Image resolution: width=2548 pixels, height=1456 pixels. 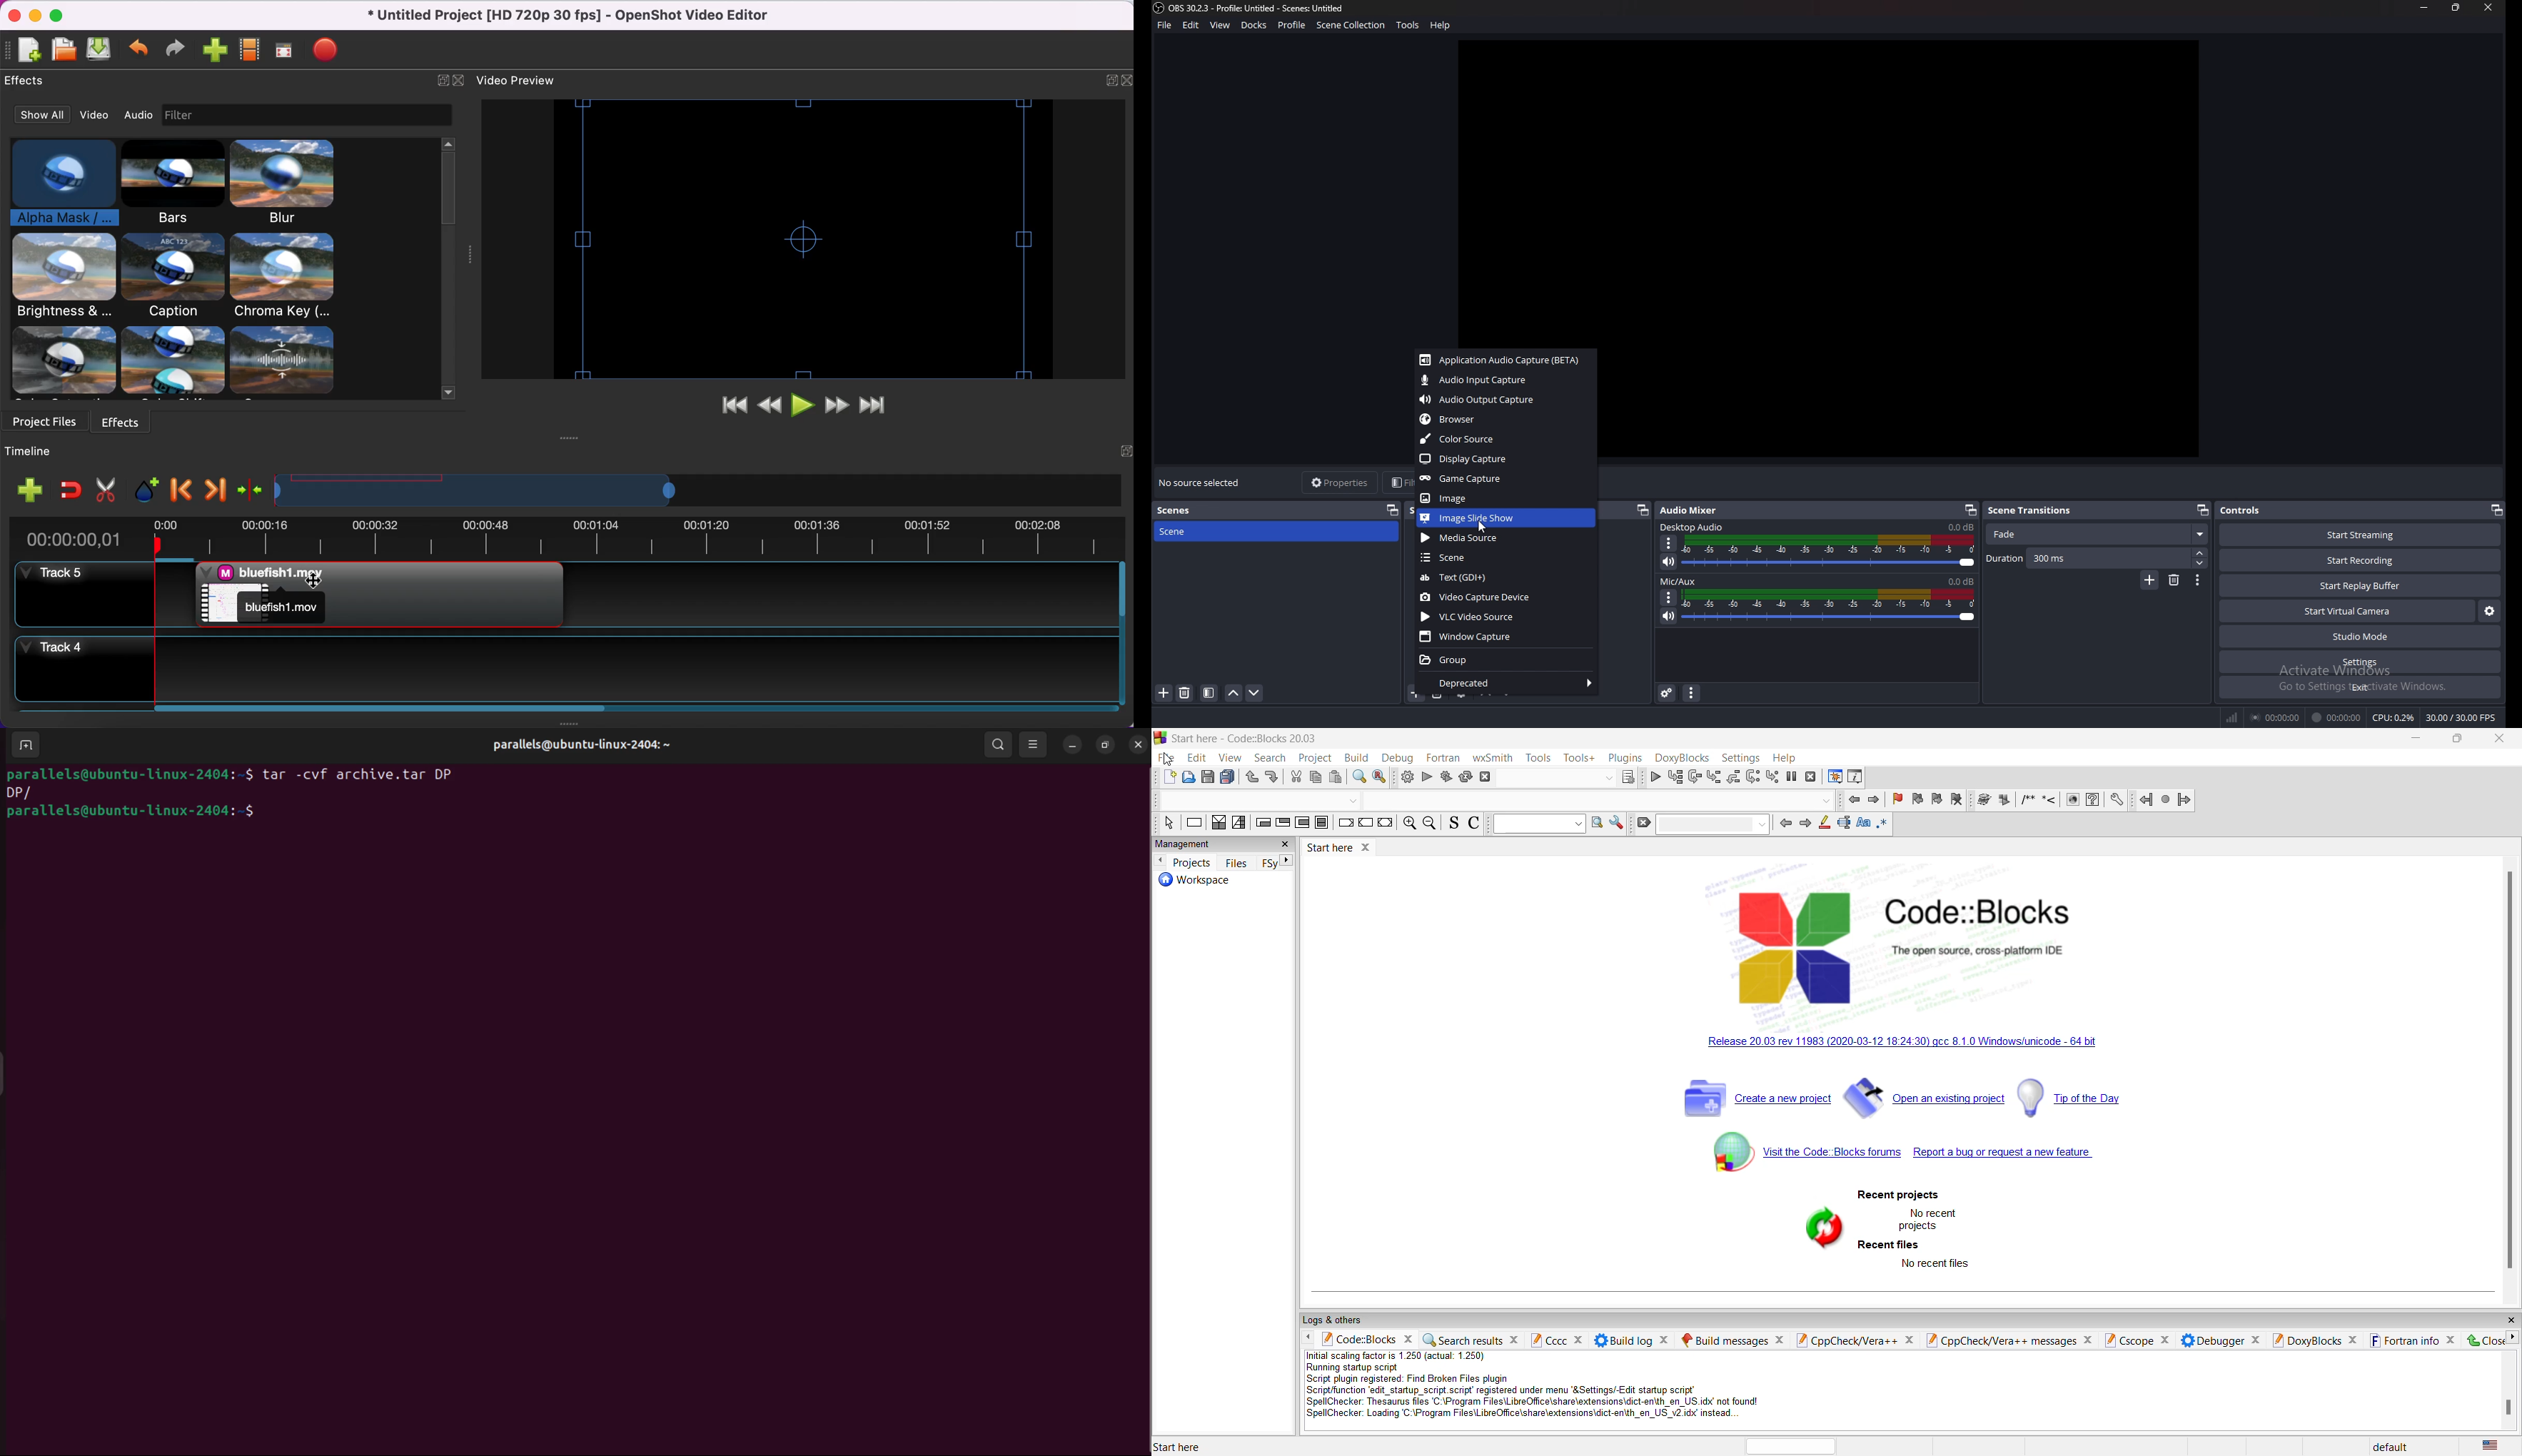 What do you see at coordinates (1670, 615) in the screenshot?
I see `mute` at bounding box center [1670, 615].